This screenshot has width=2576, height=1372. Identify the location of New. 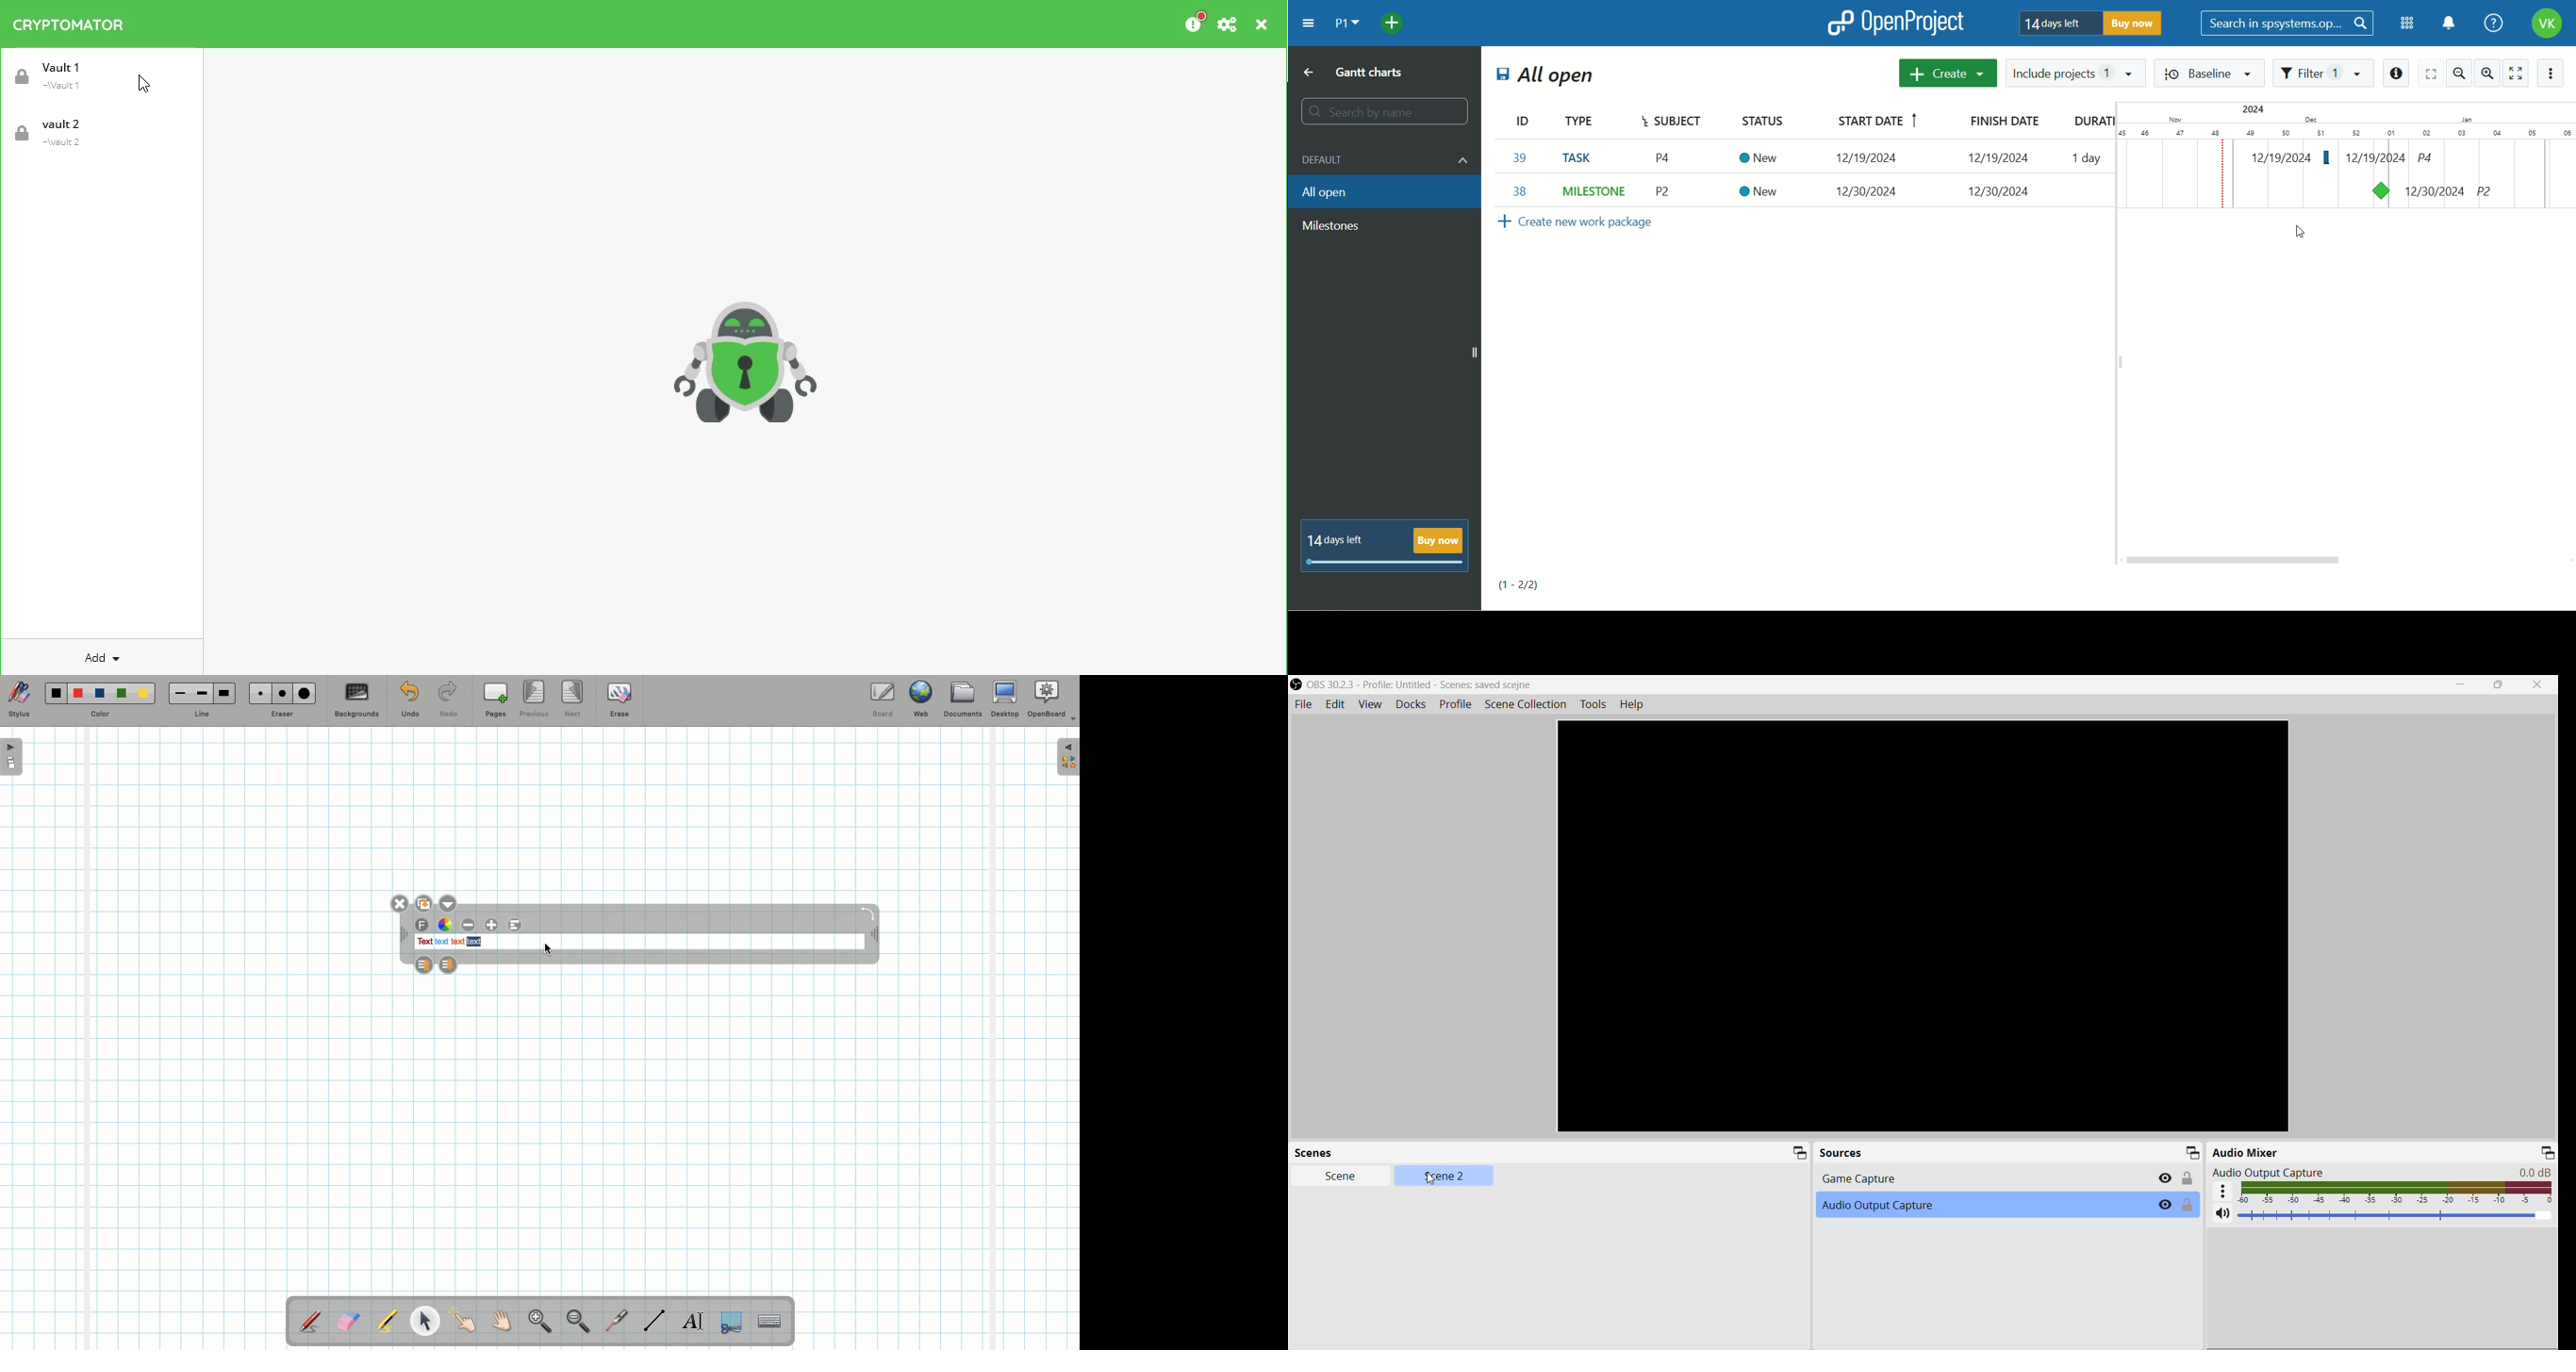
(1760, 159).